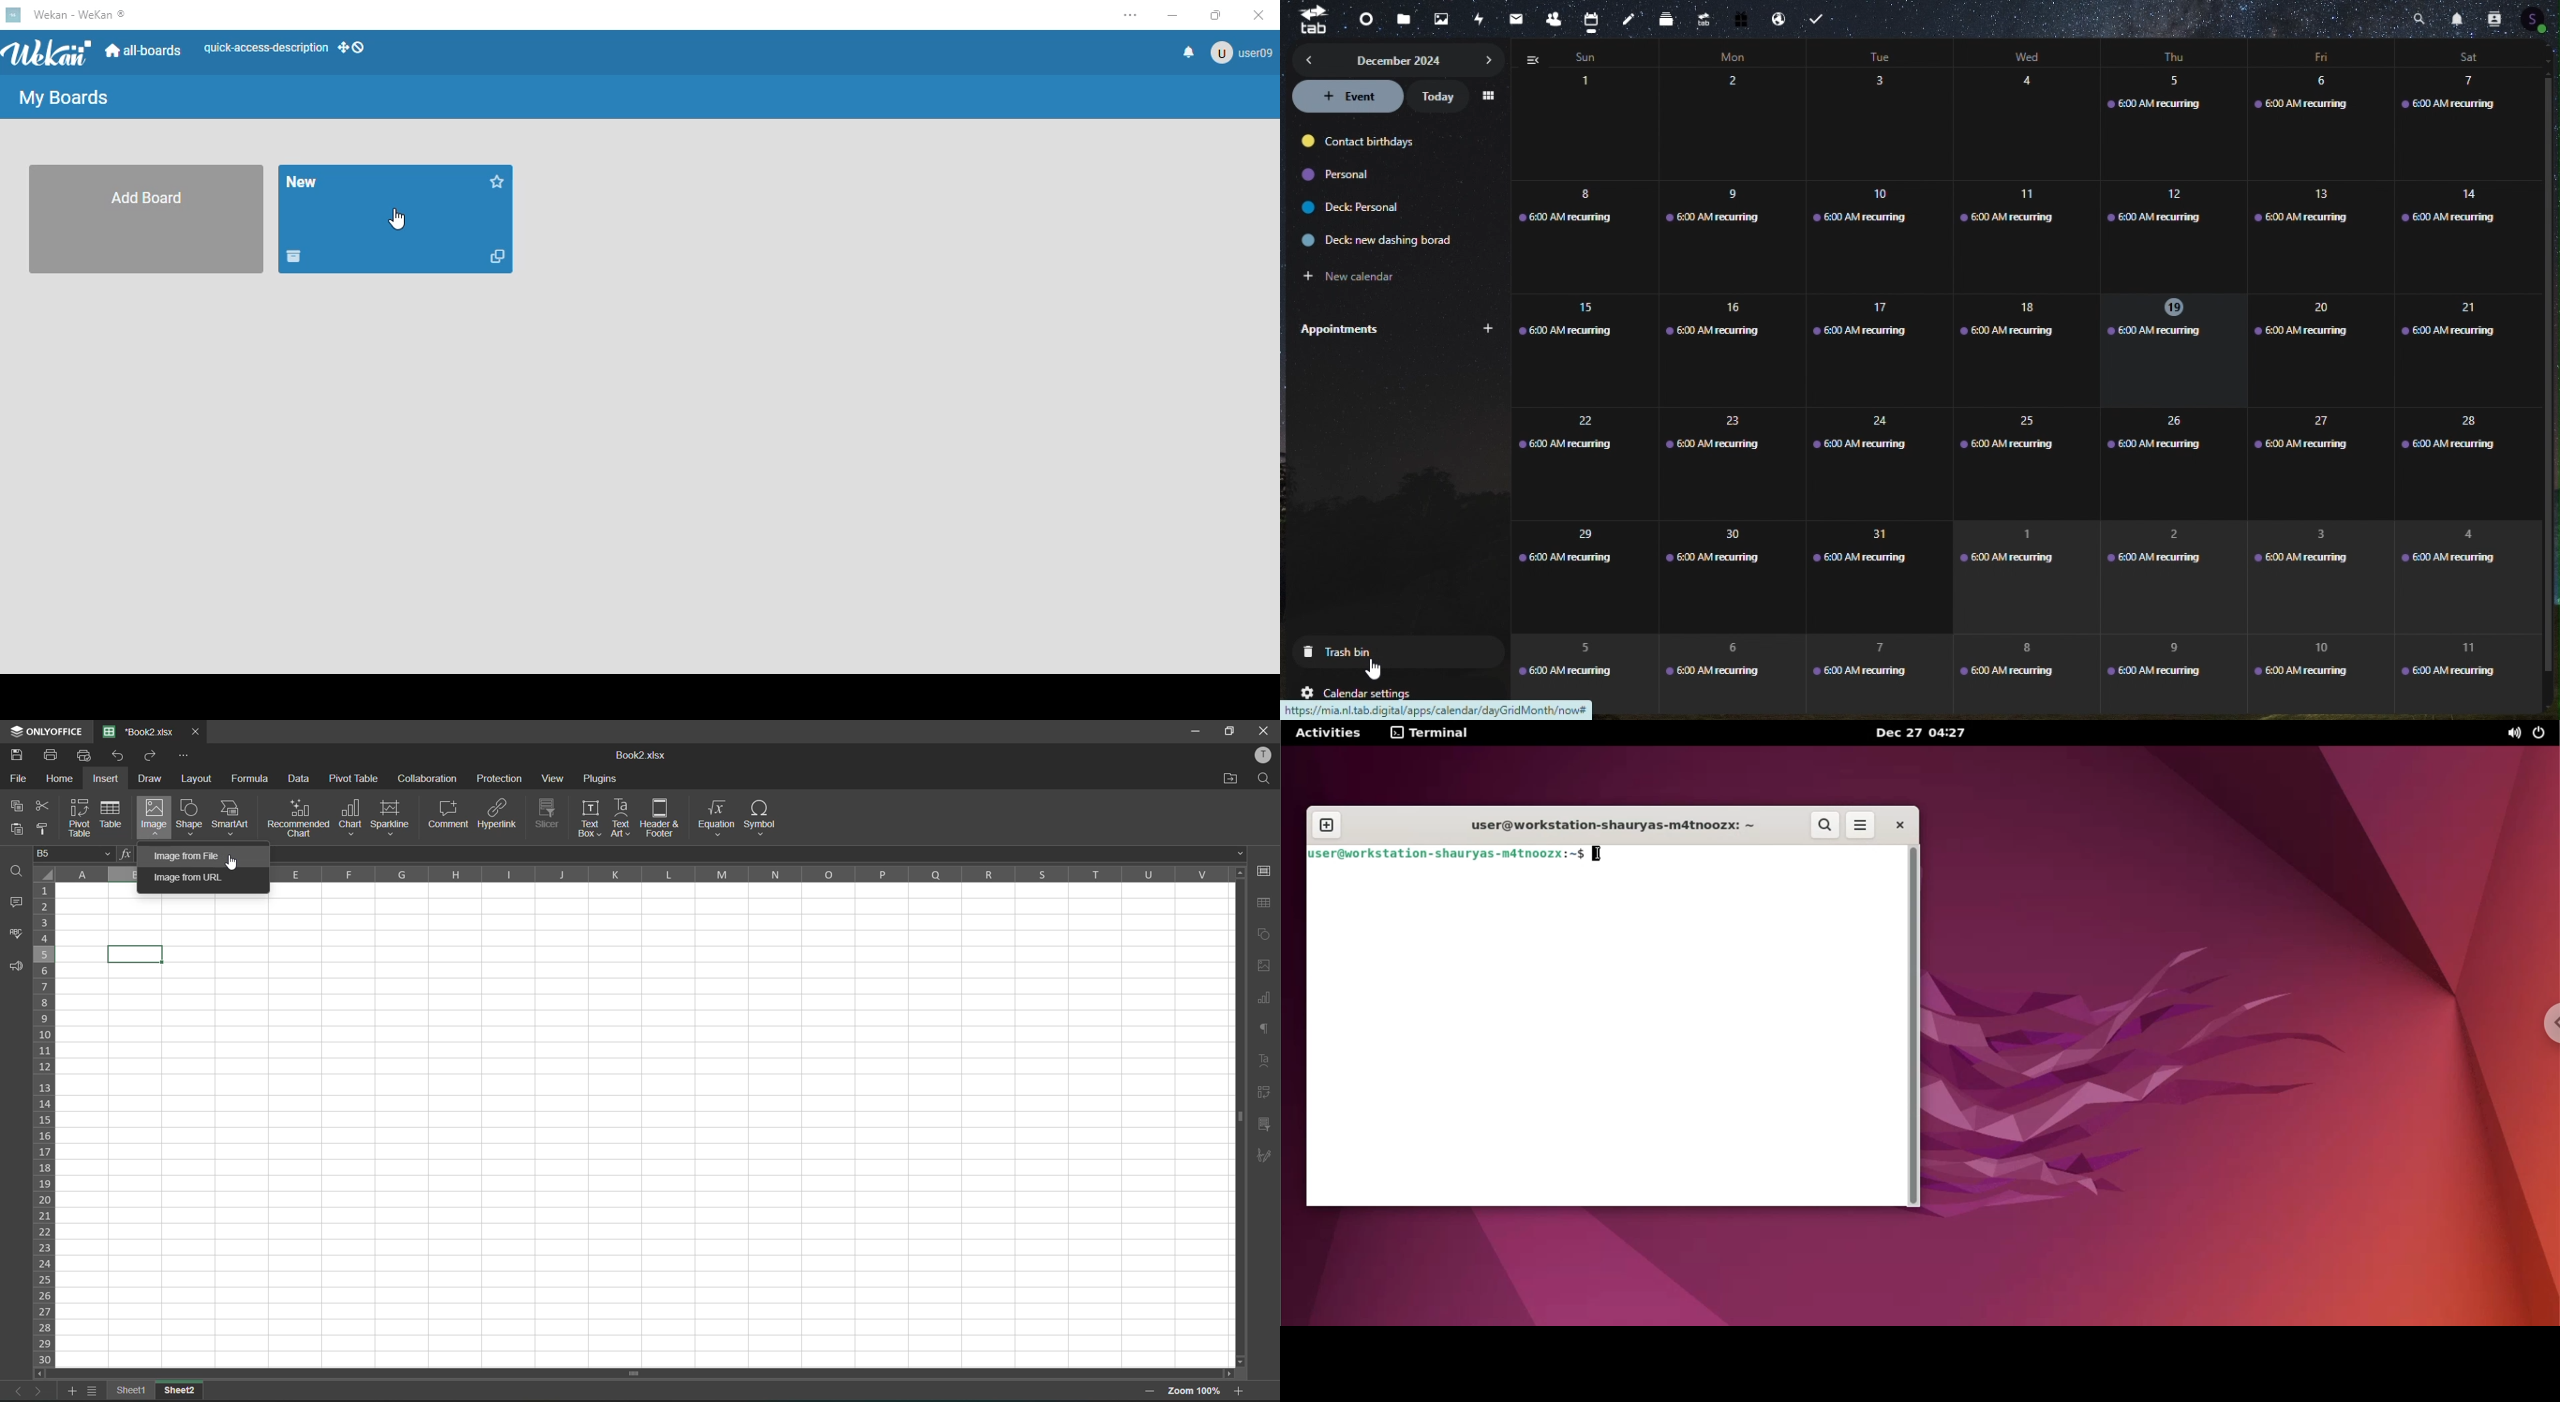 The image size is (2576, 1428). I want to click on contact birthdays, so click(1363, 143).